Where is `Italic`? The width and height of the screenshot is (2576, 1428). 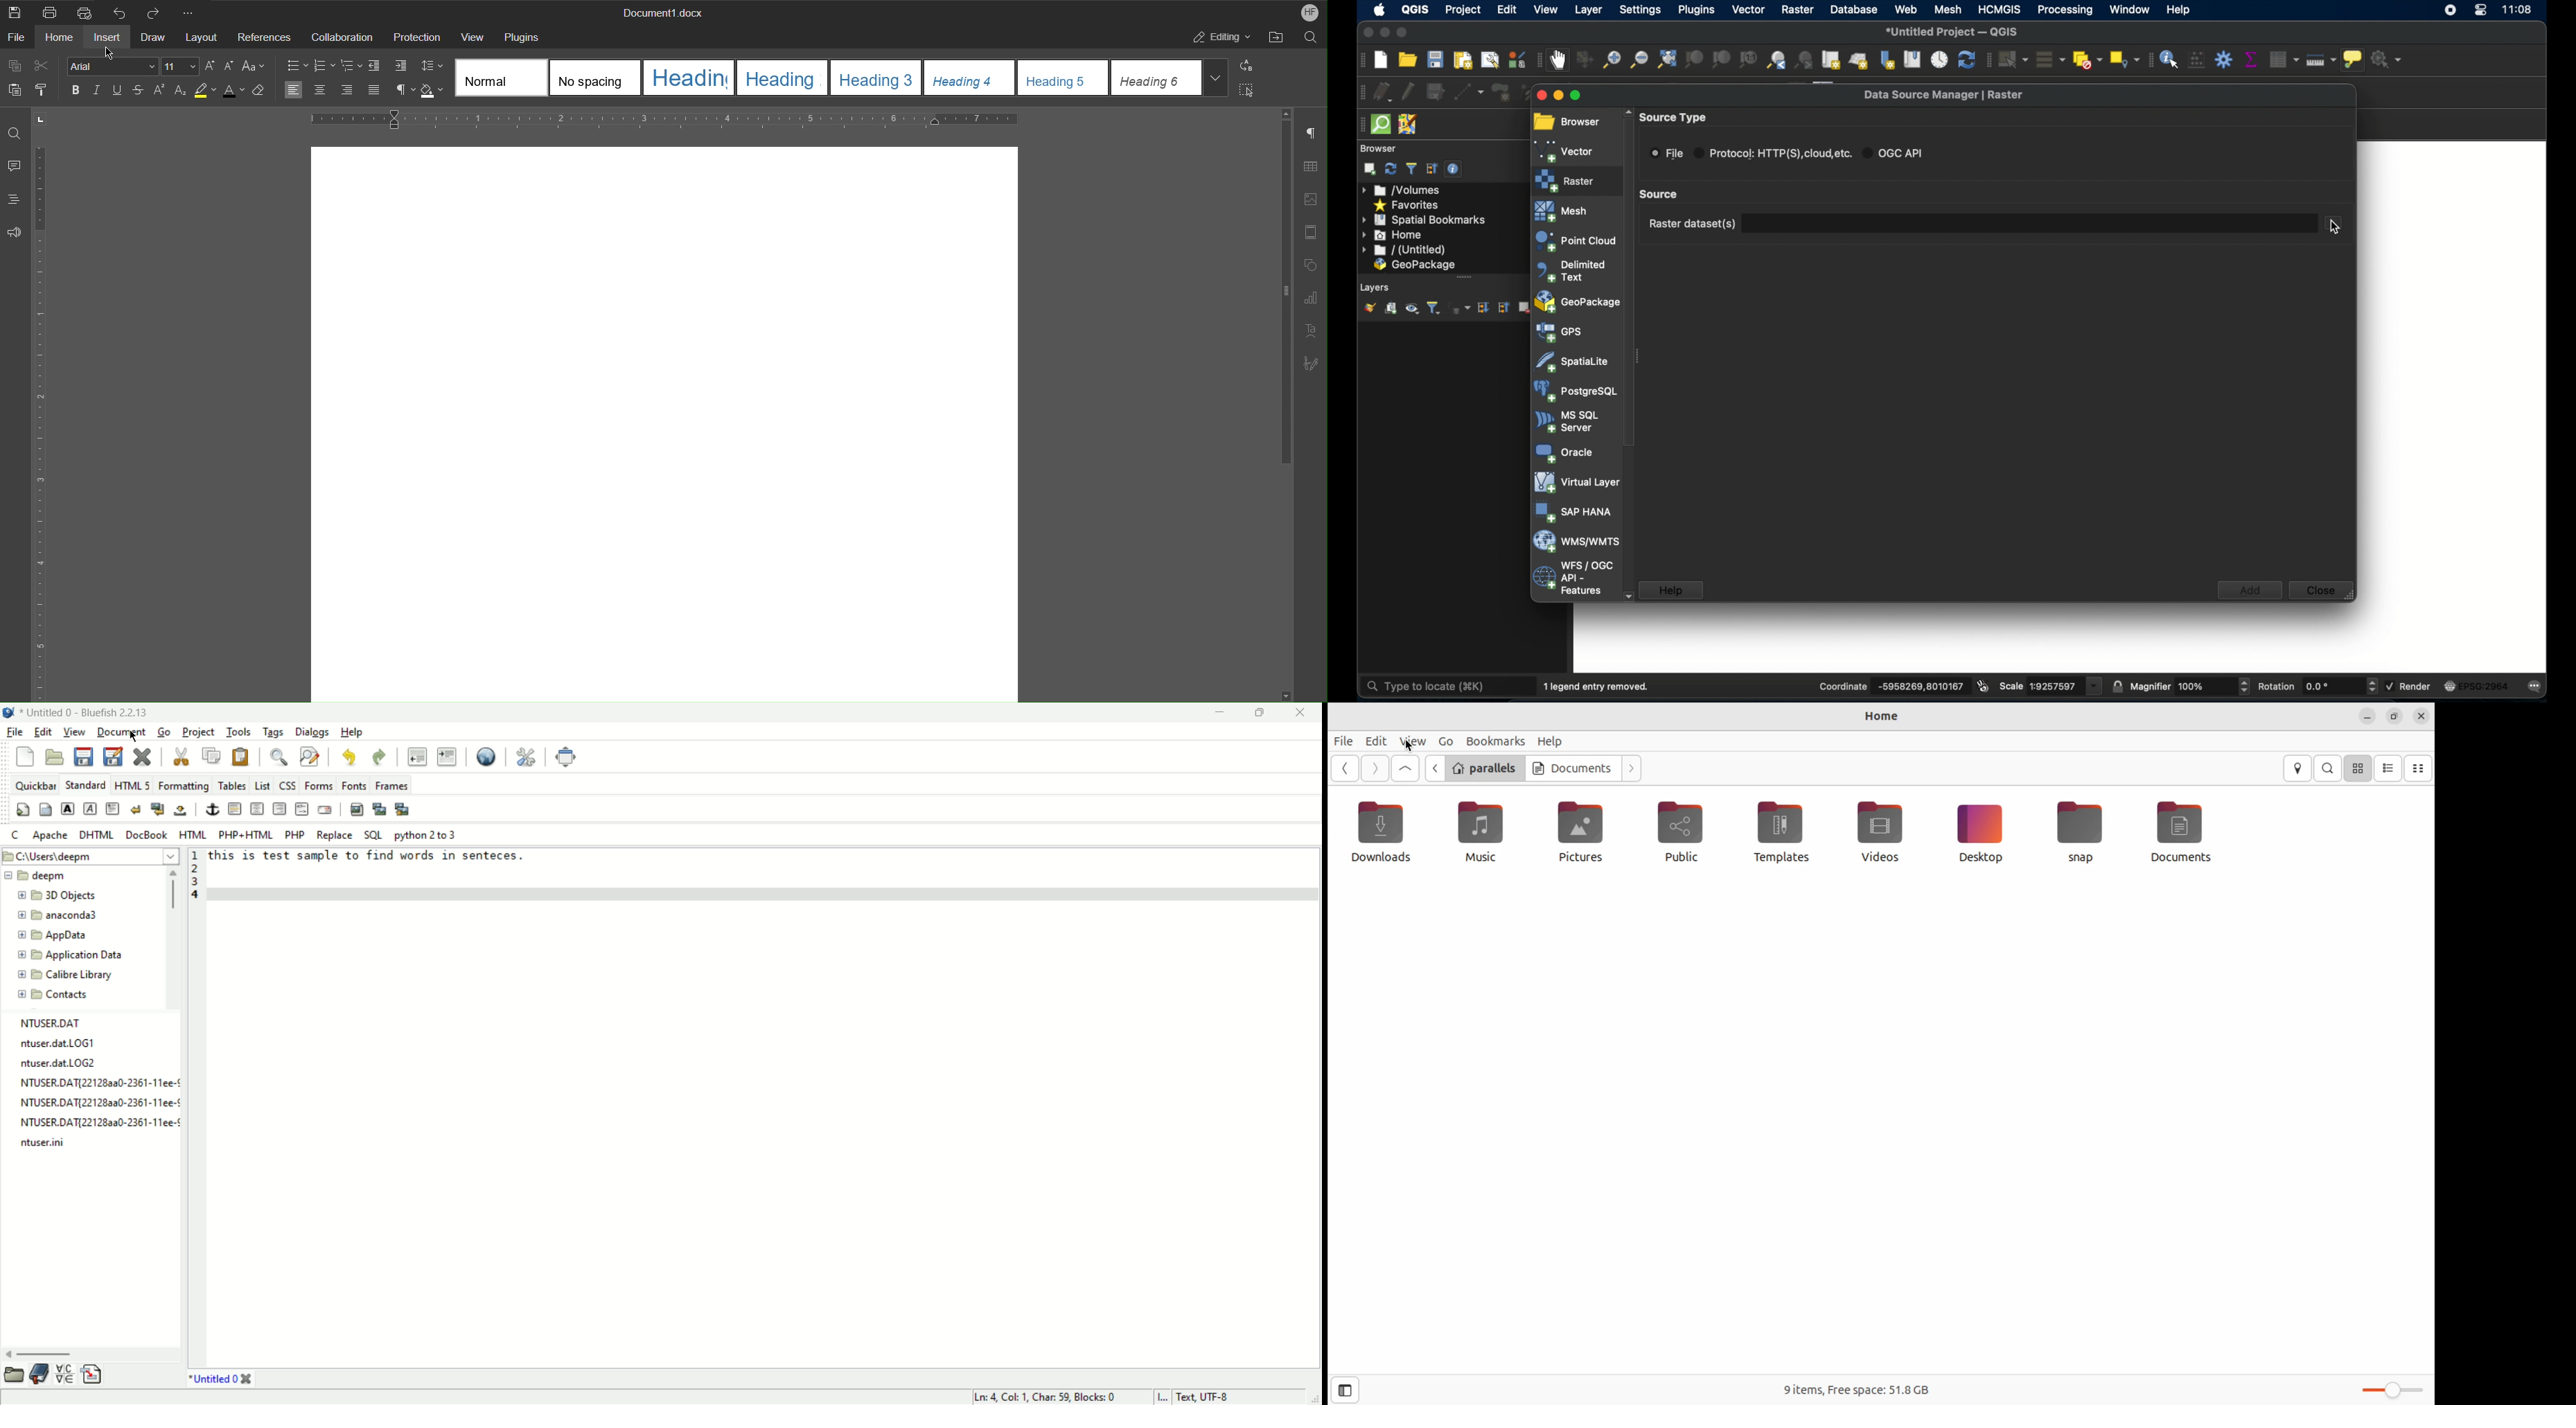
Italic is located at coordinates (97, 89).